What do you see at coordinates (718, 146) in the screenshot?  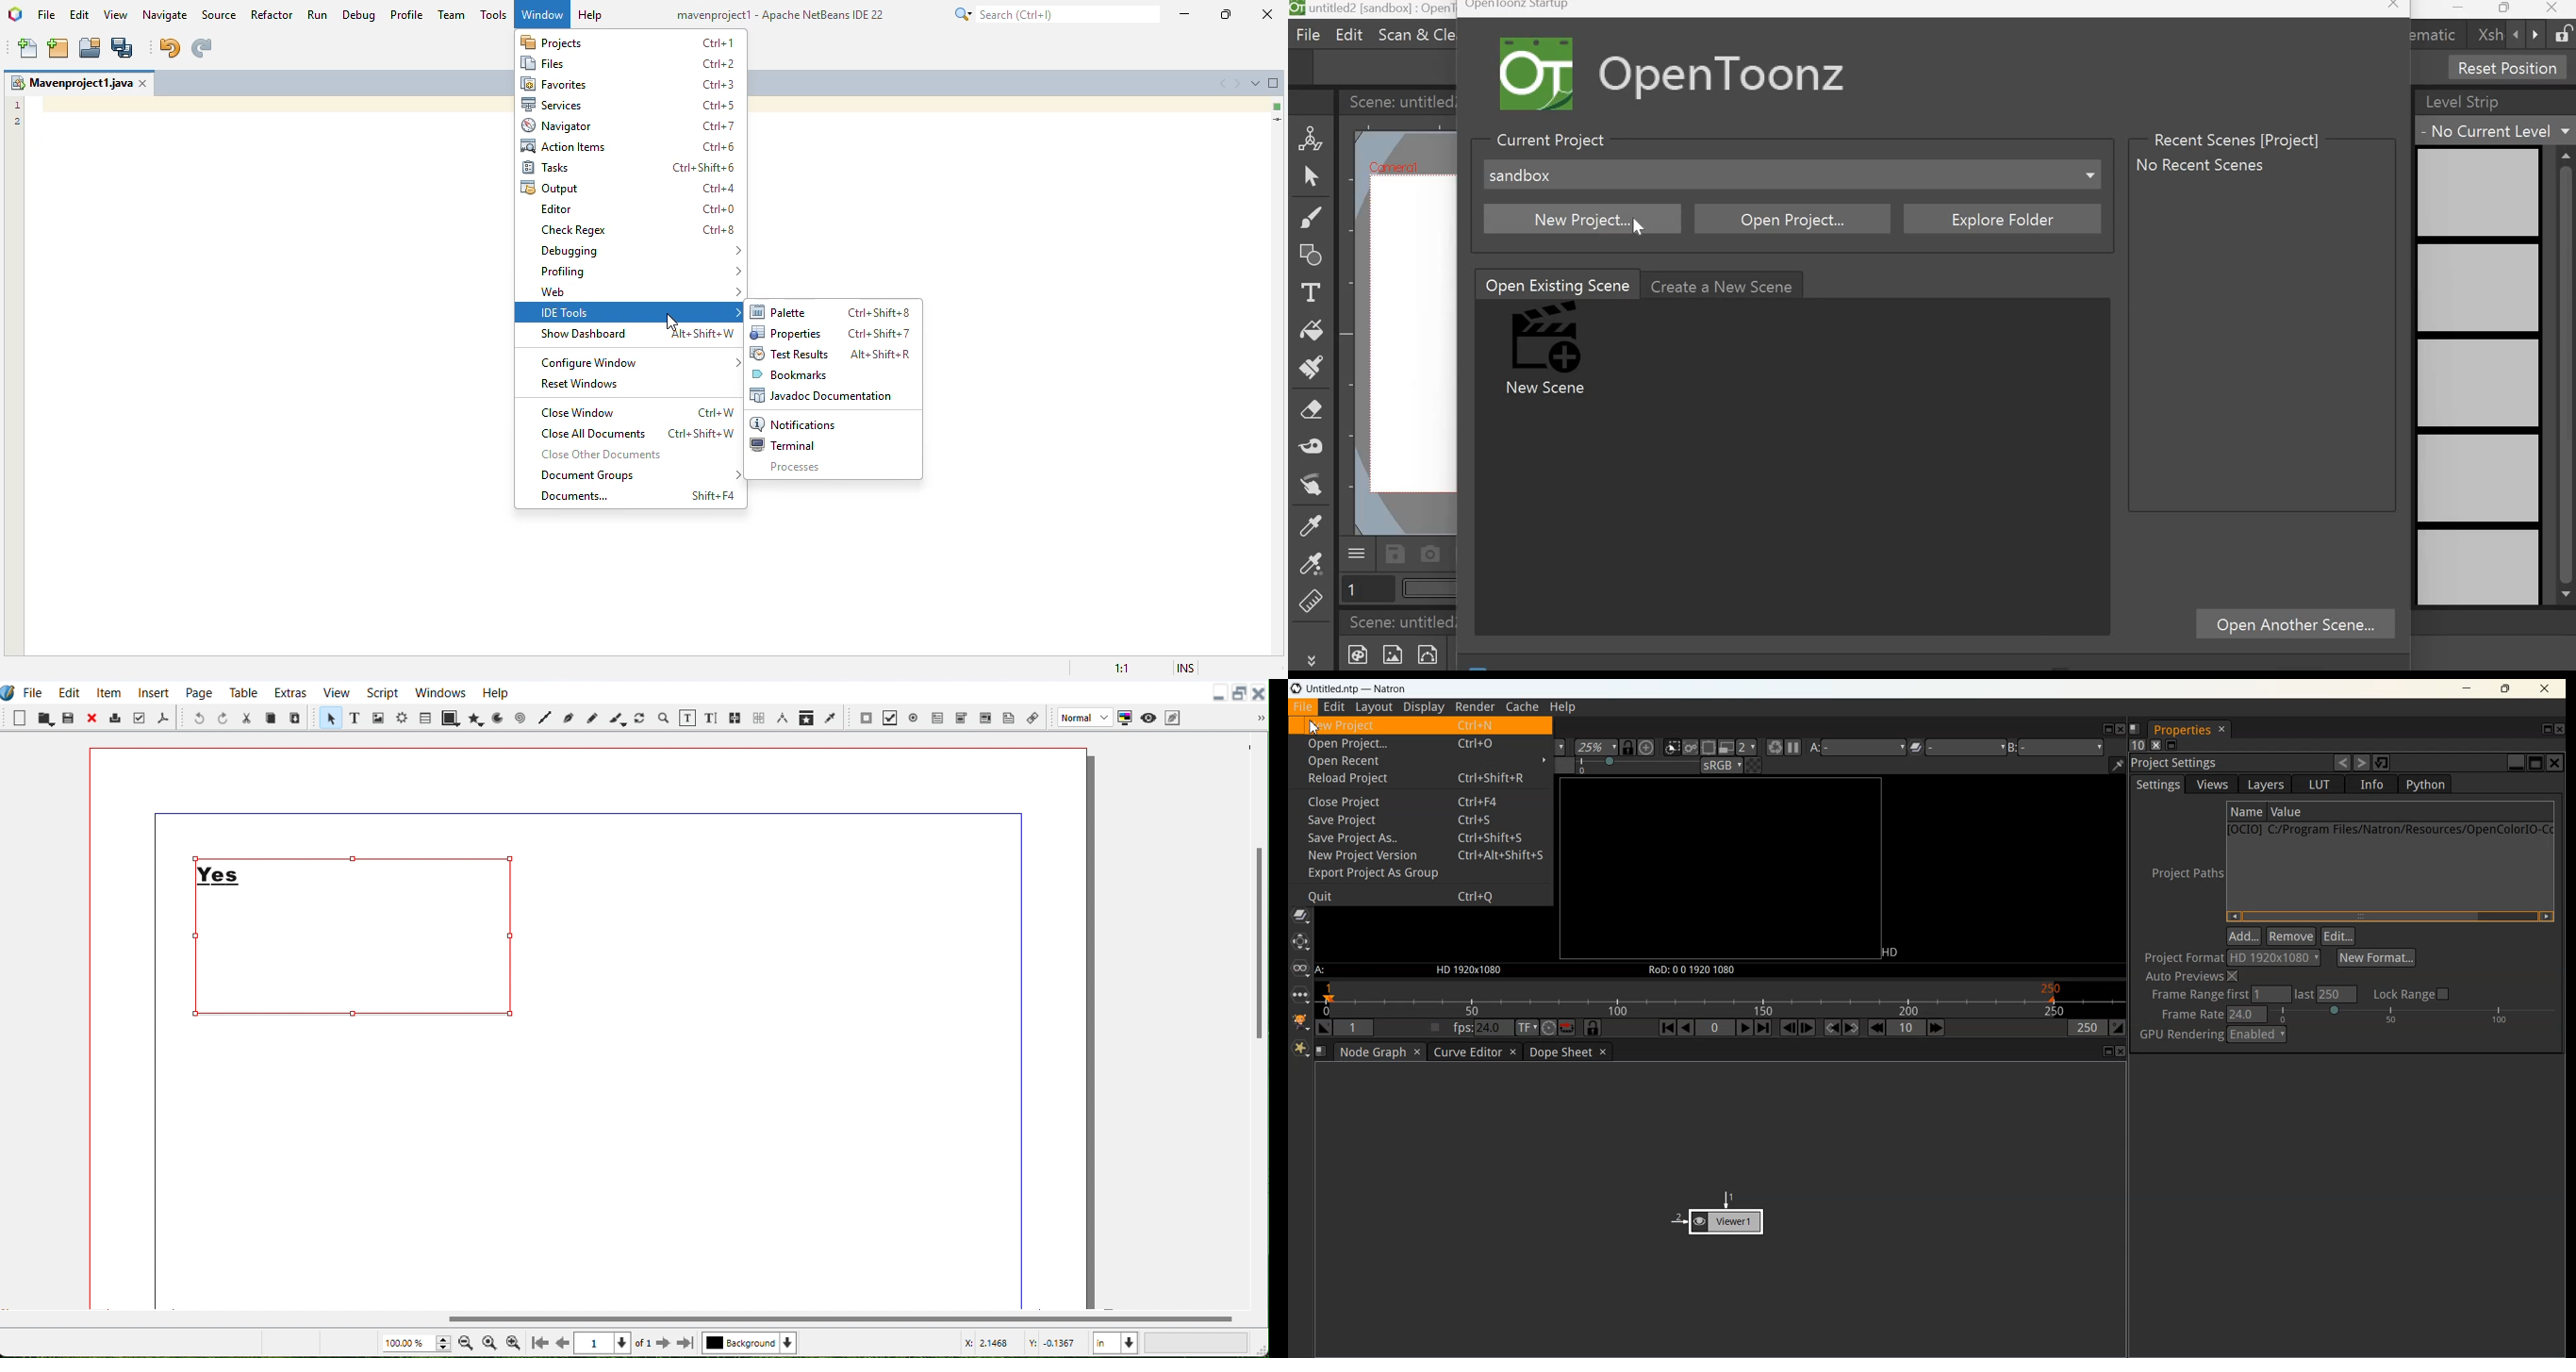 I see `shortcut for action items` at bounding box center [718, 146].